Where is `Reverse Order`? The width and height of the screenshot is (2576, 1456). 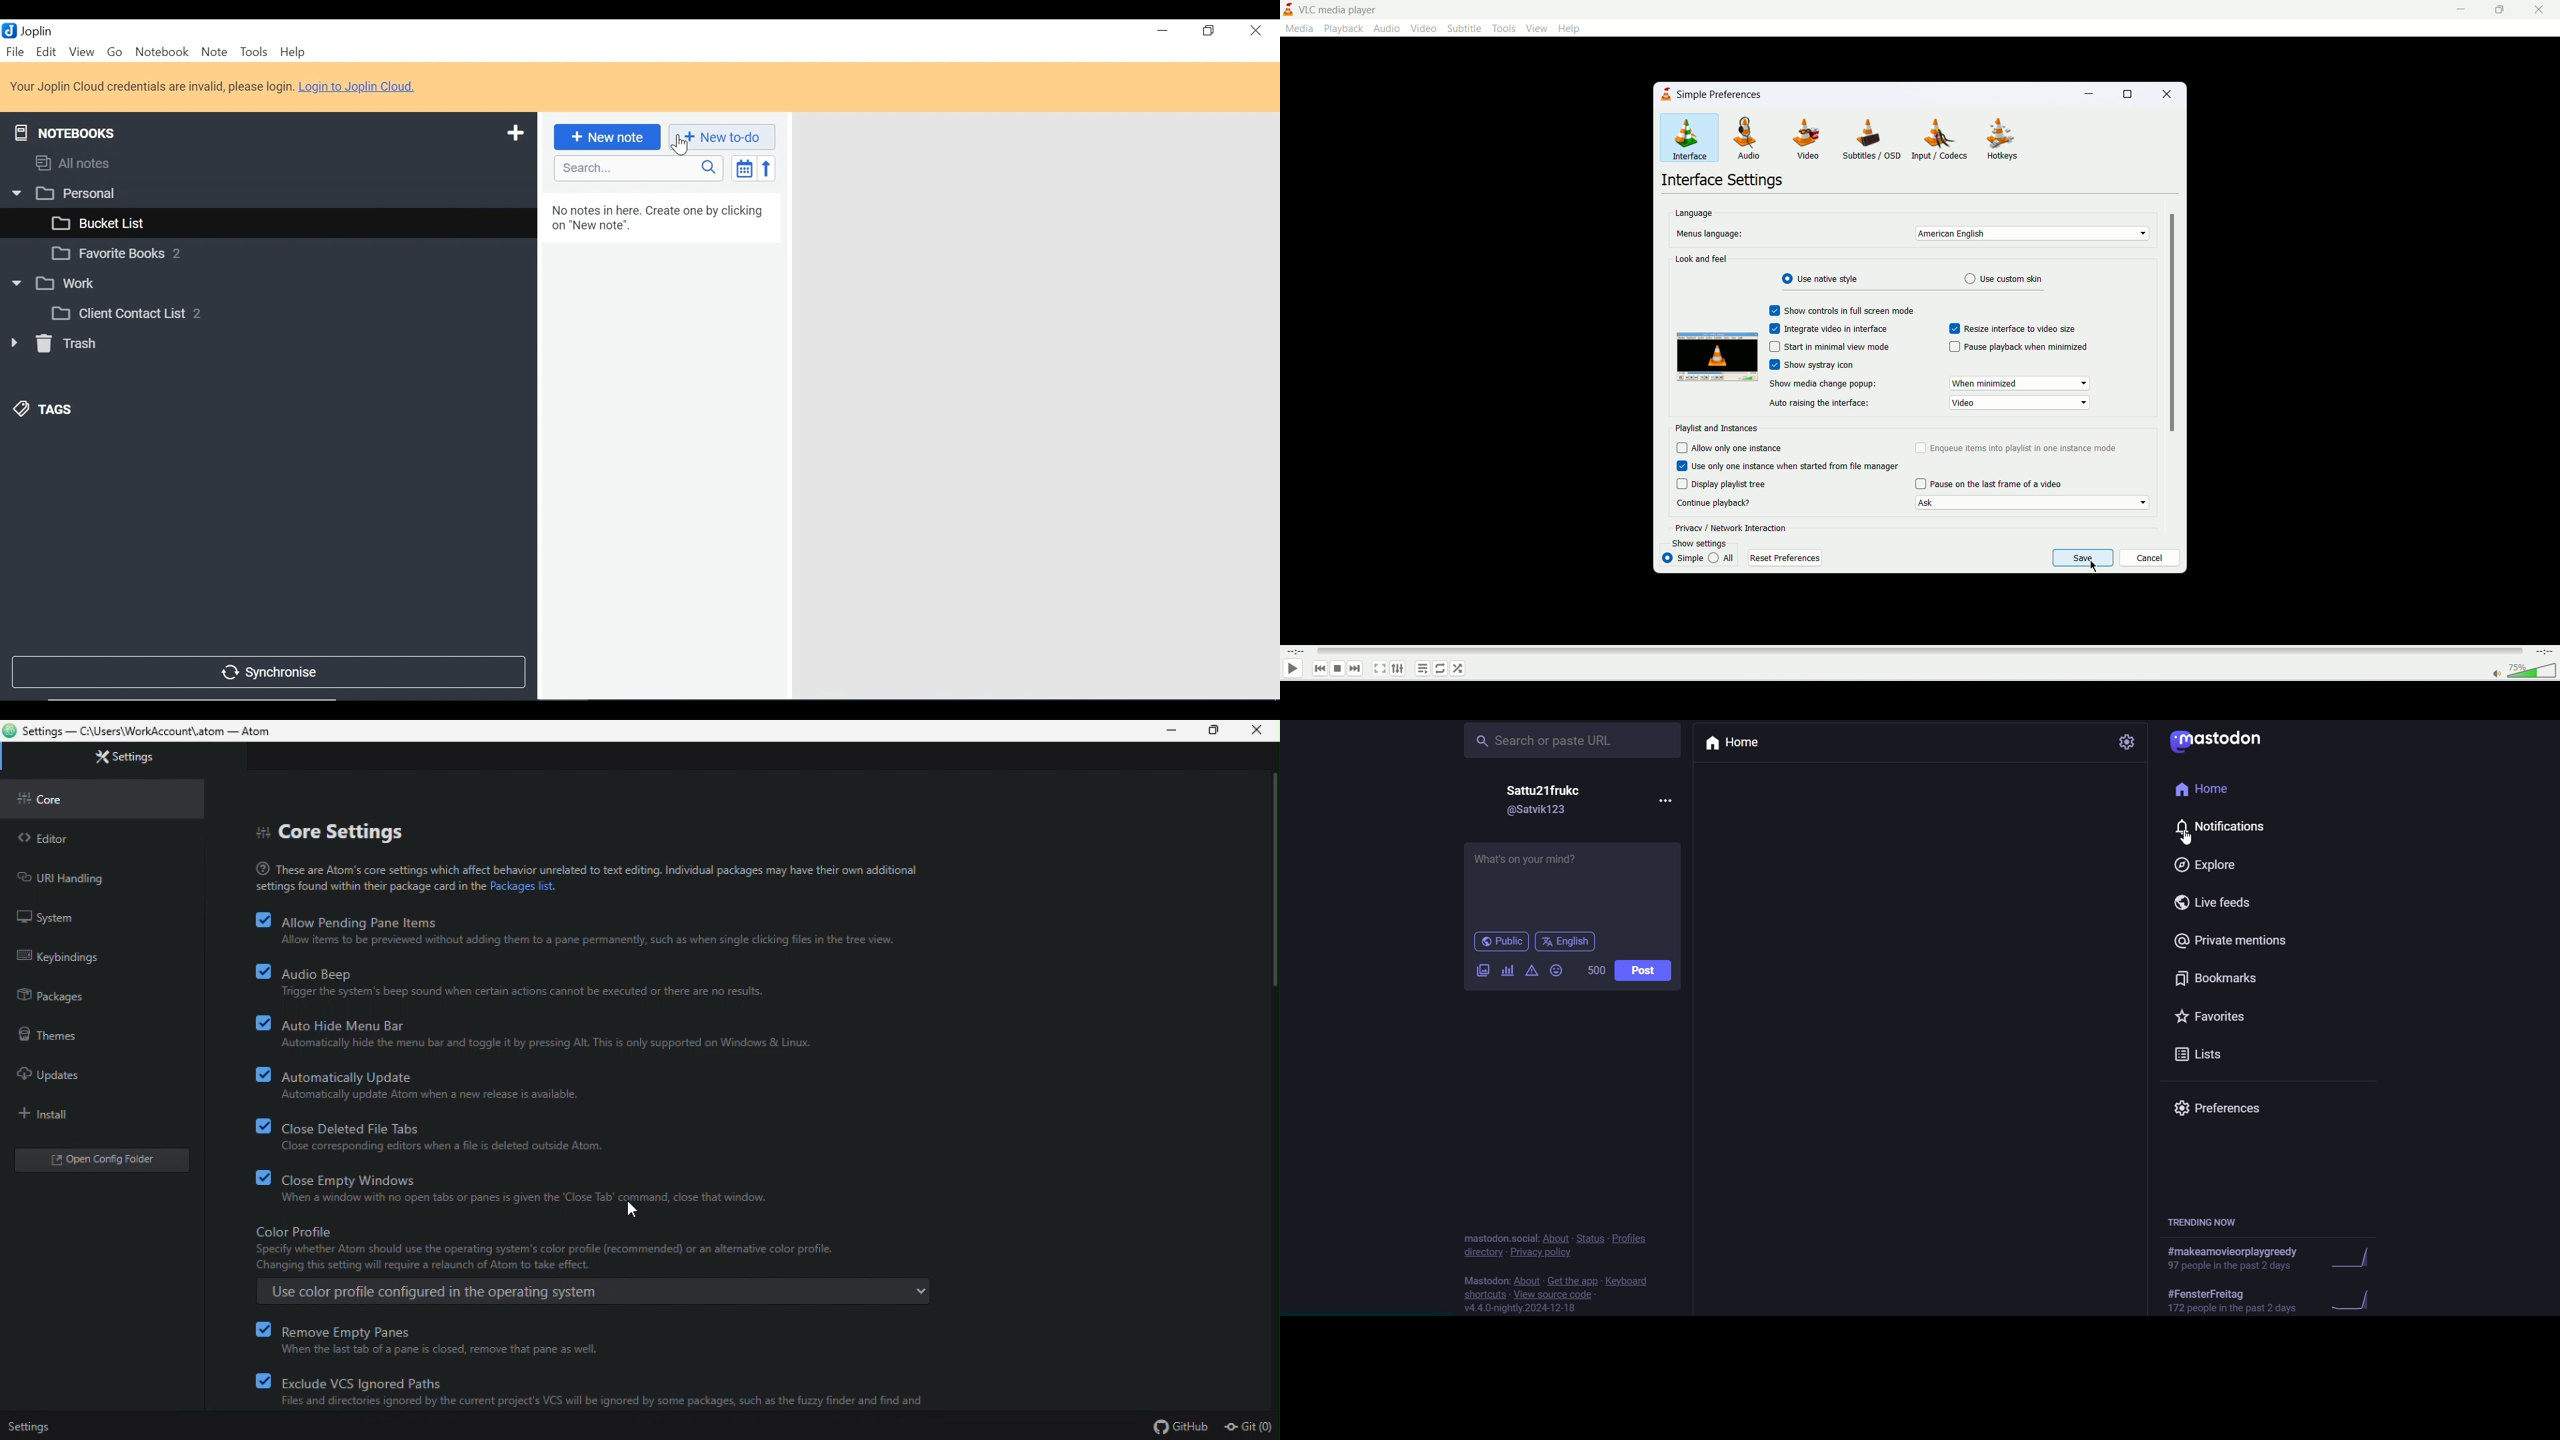 Reverse Order is located at coordinates (766, 168).